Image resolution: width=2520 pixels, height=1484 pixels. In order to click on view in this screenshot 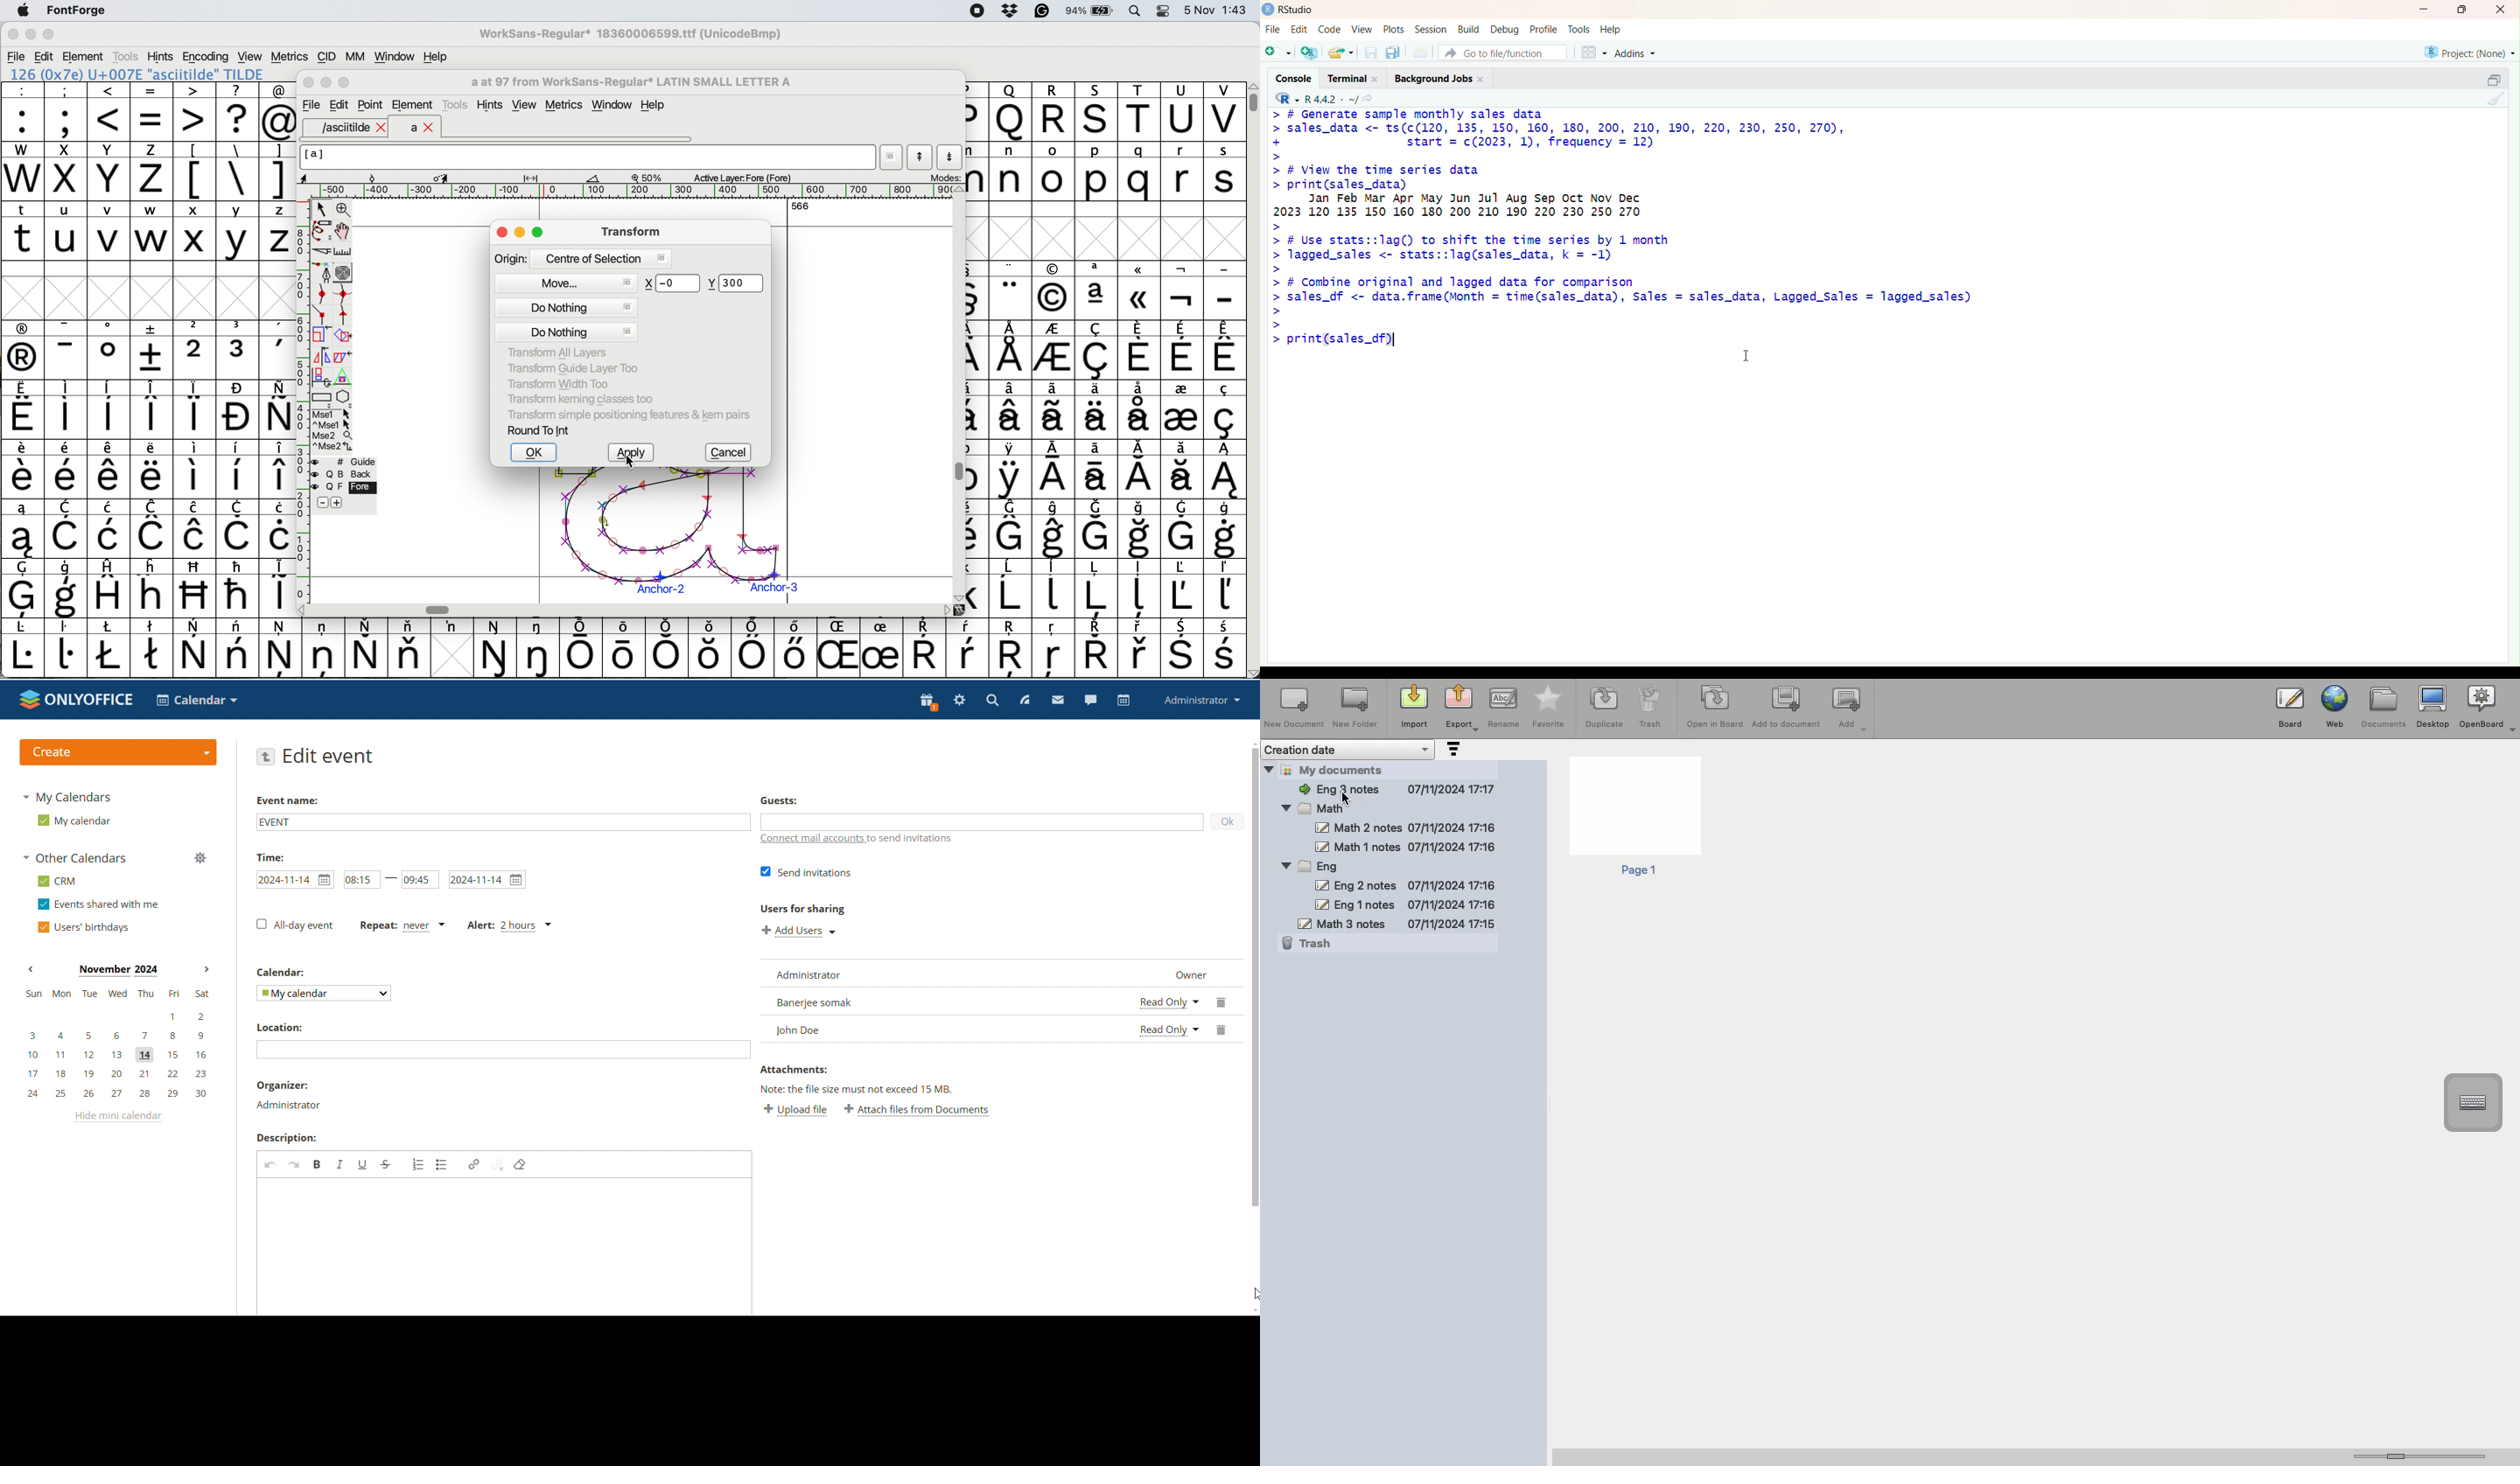, I will do `click(523, 105)`.